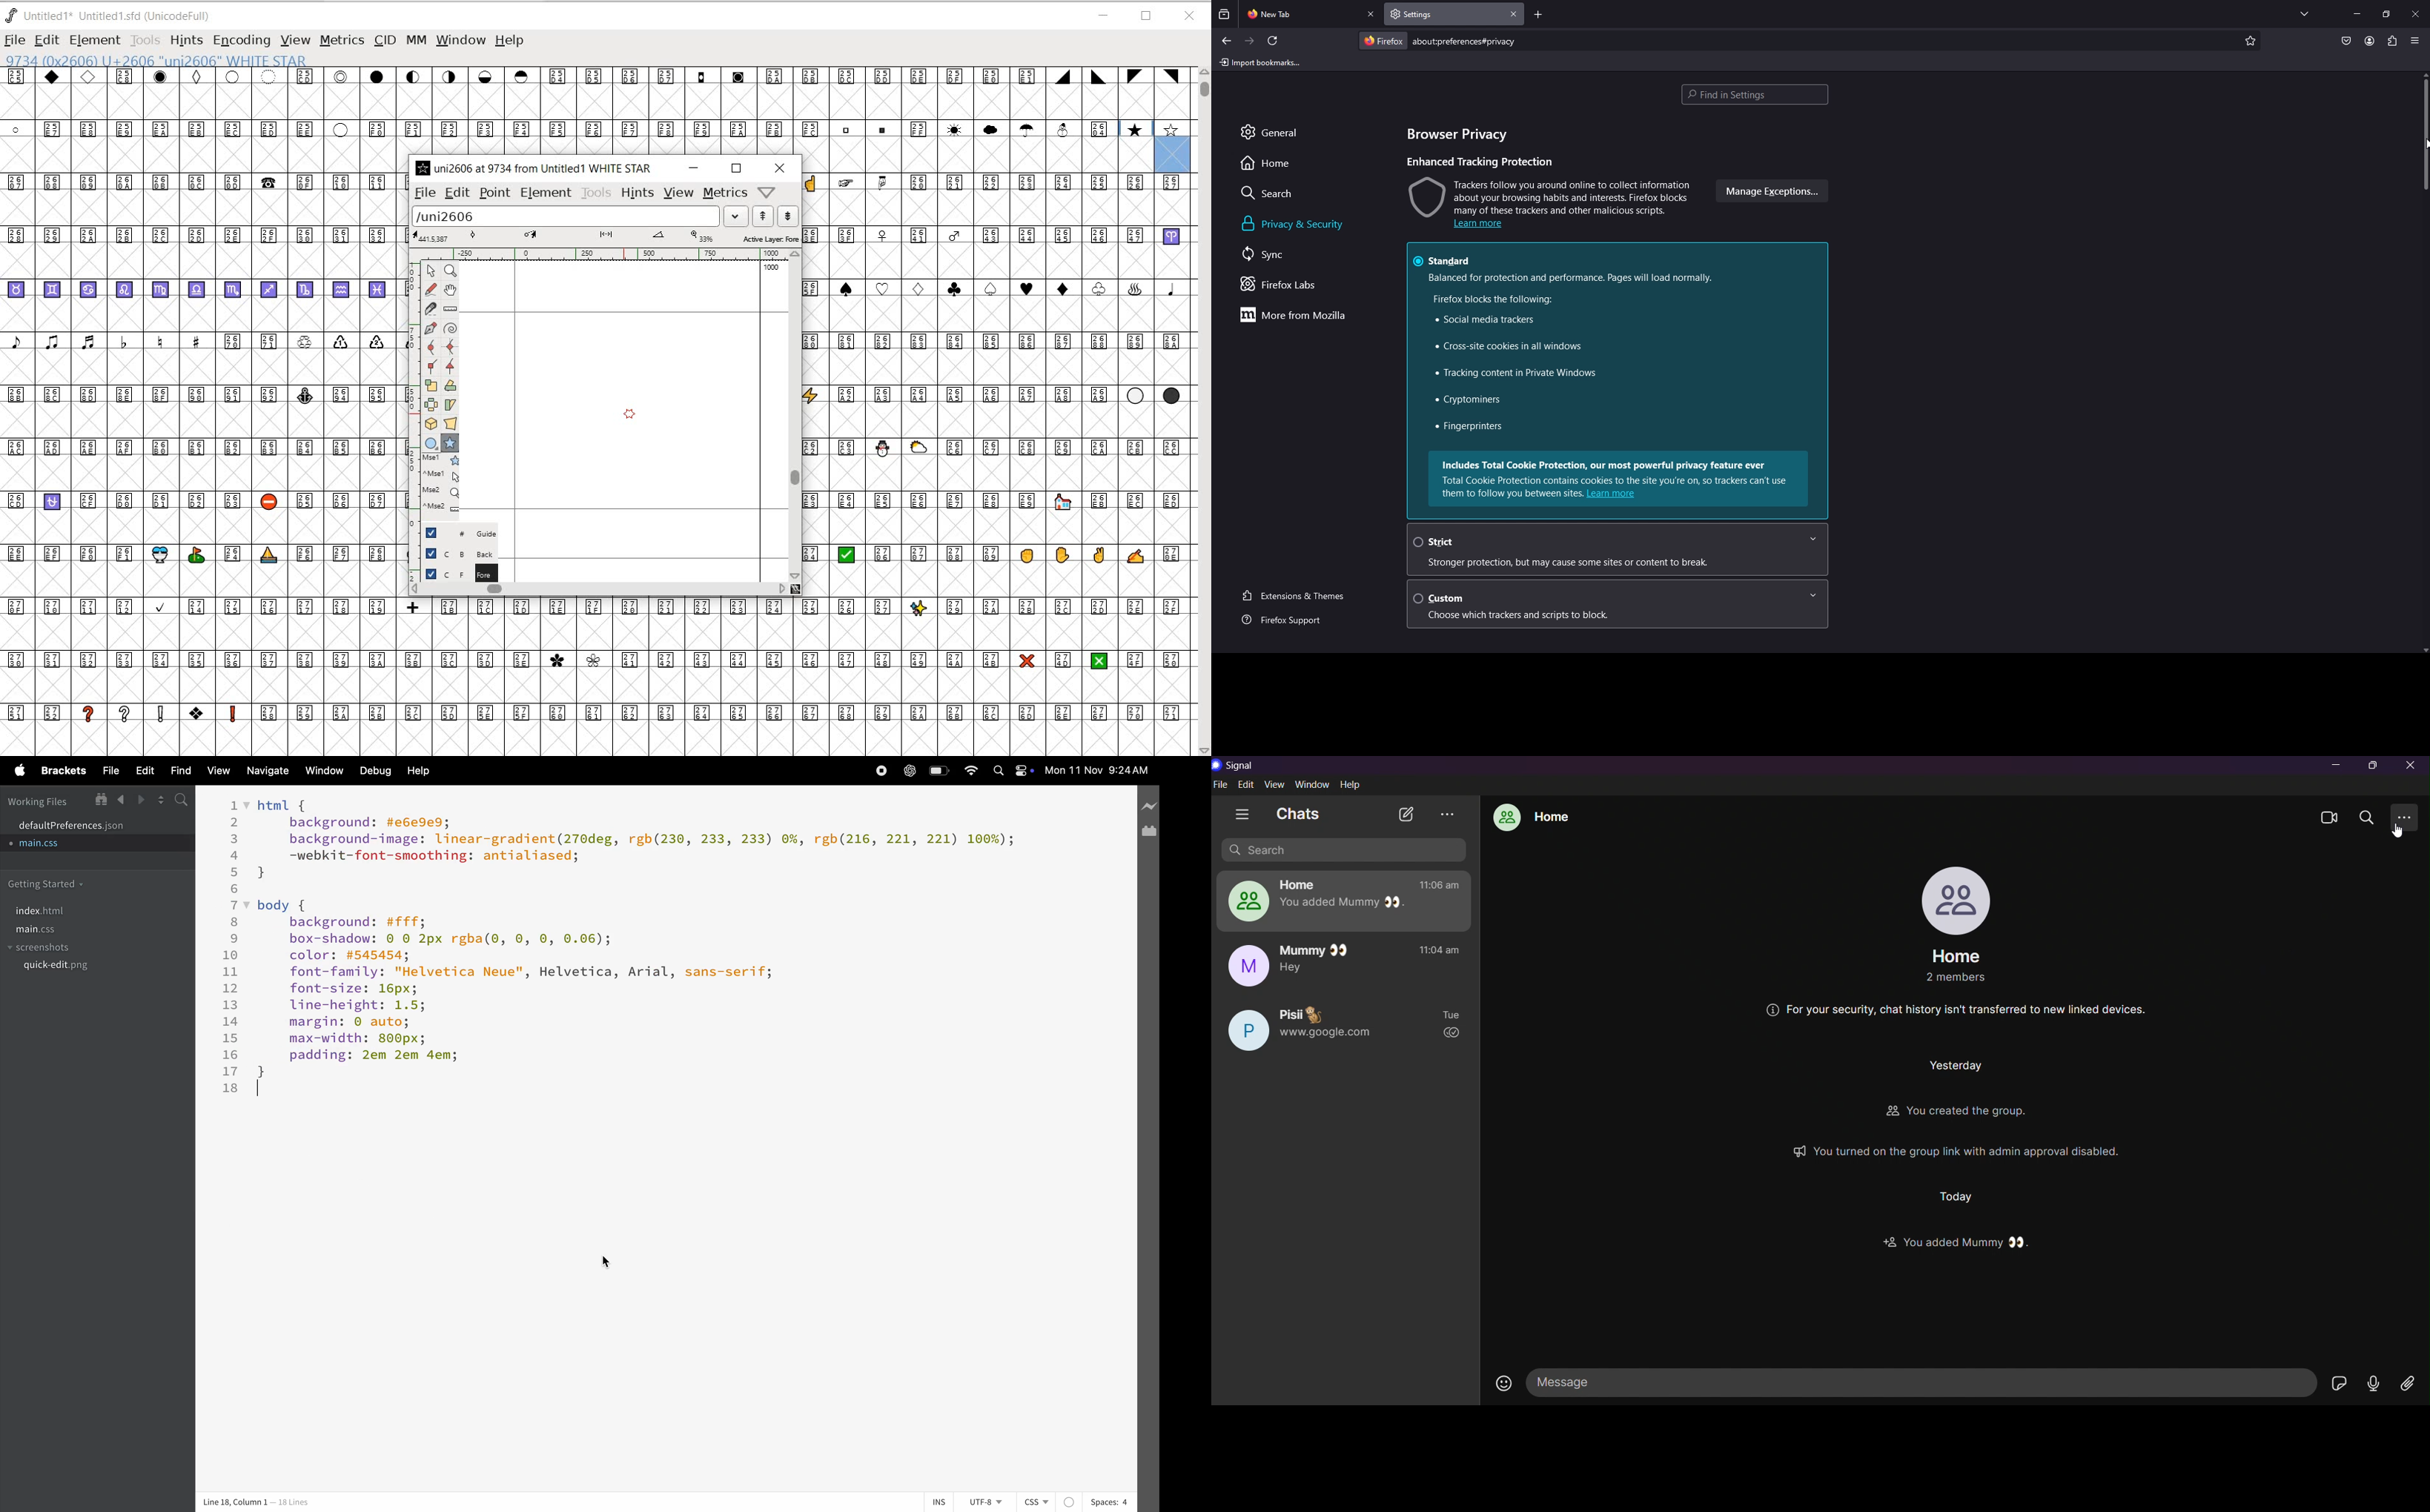 Image resolution: width=2436 pixels, height=1512 pixels. Describe the element at coordinates (1011, 772) in the screenshot. I see `apple widgets` at that location.